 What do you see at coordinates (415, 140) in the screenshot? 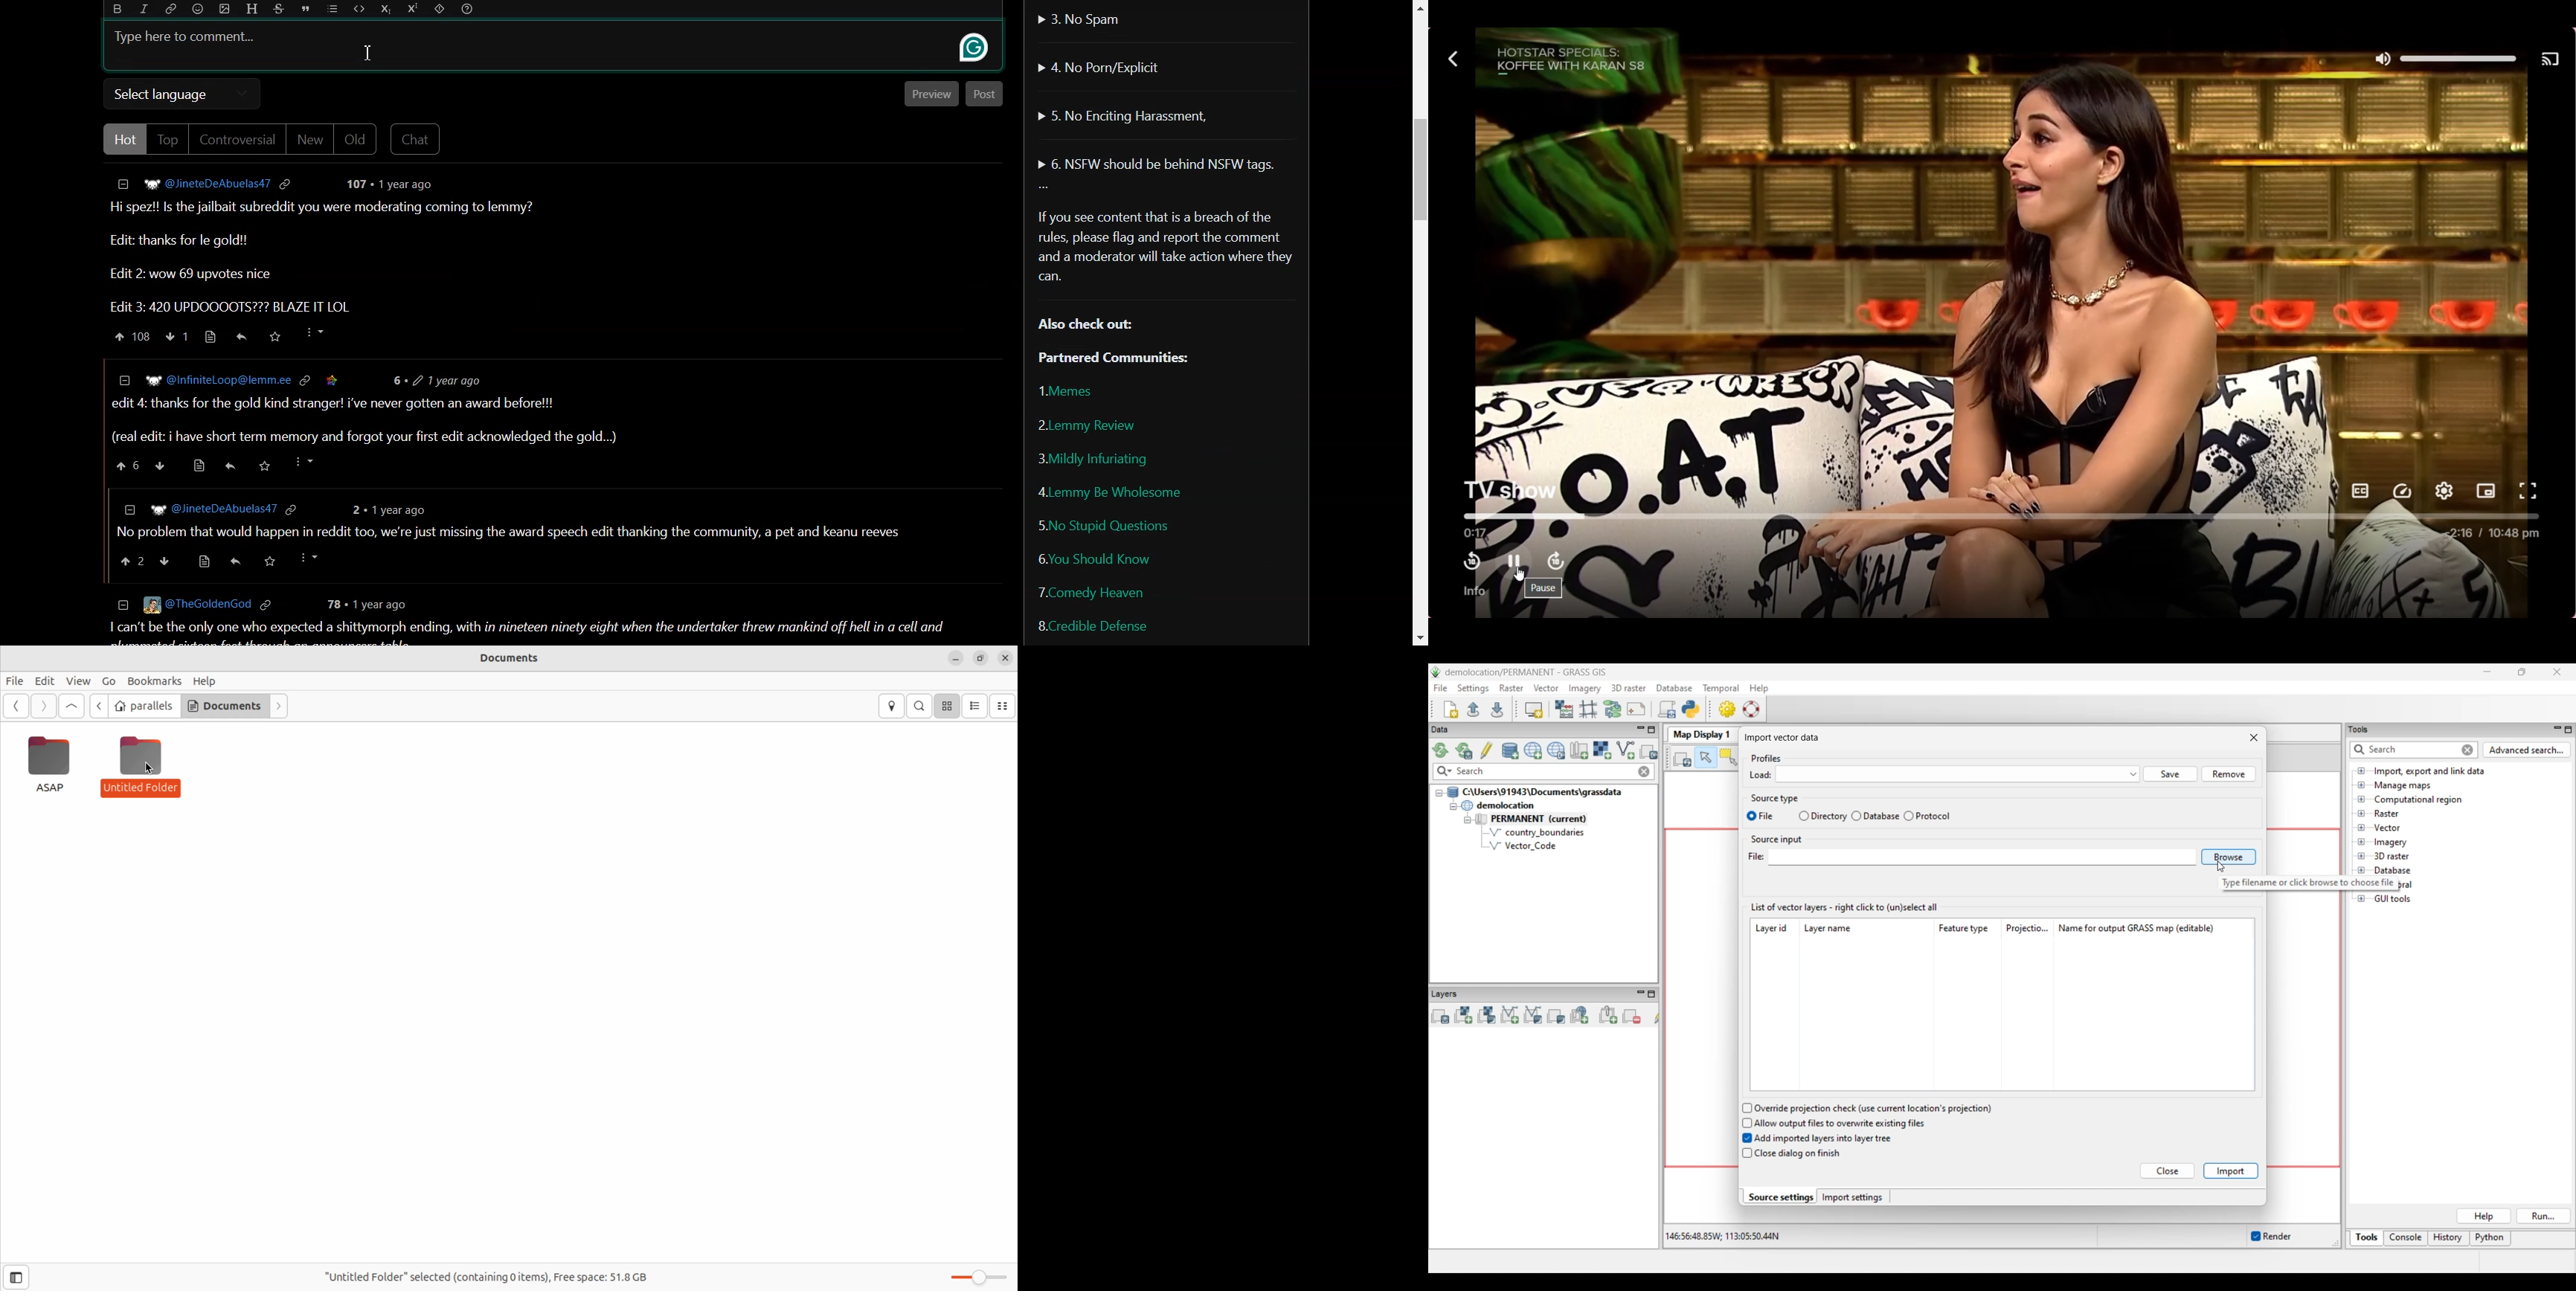
I see `Chat` at bounding box center [415, 140].